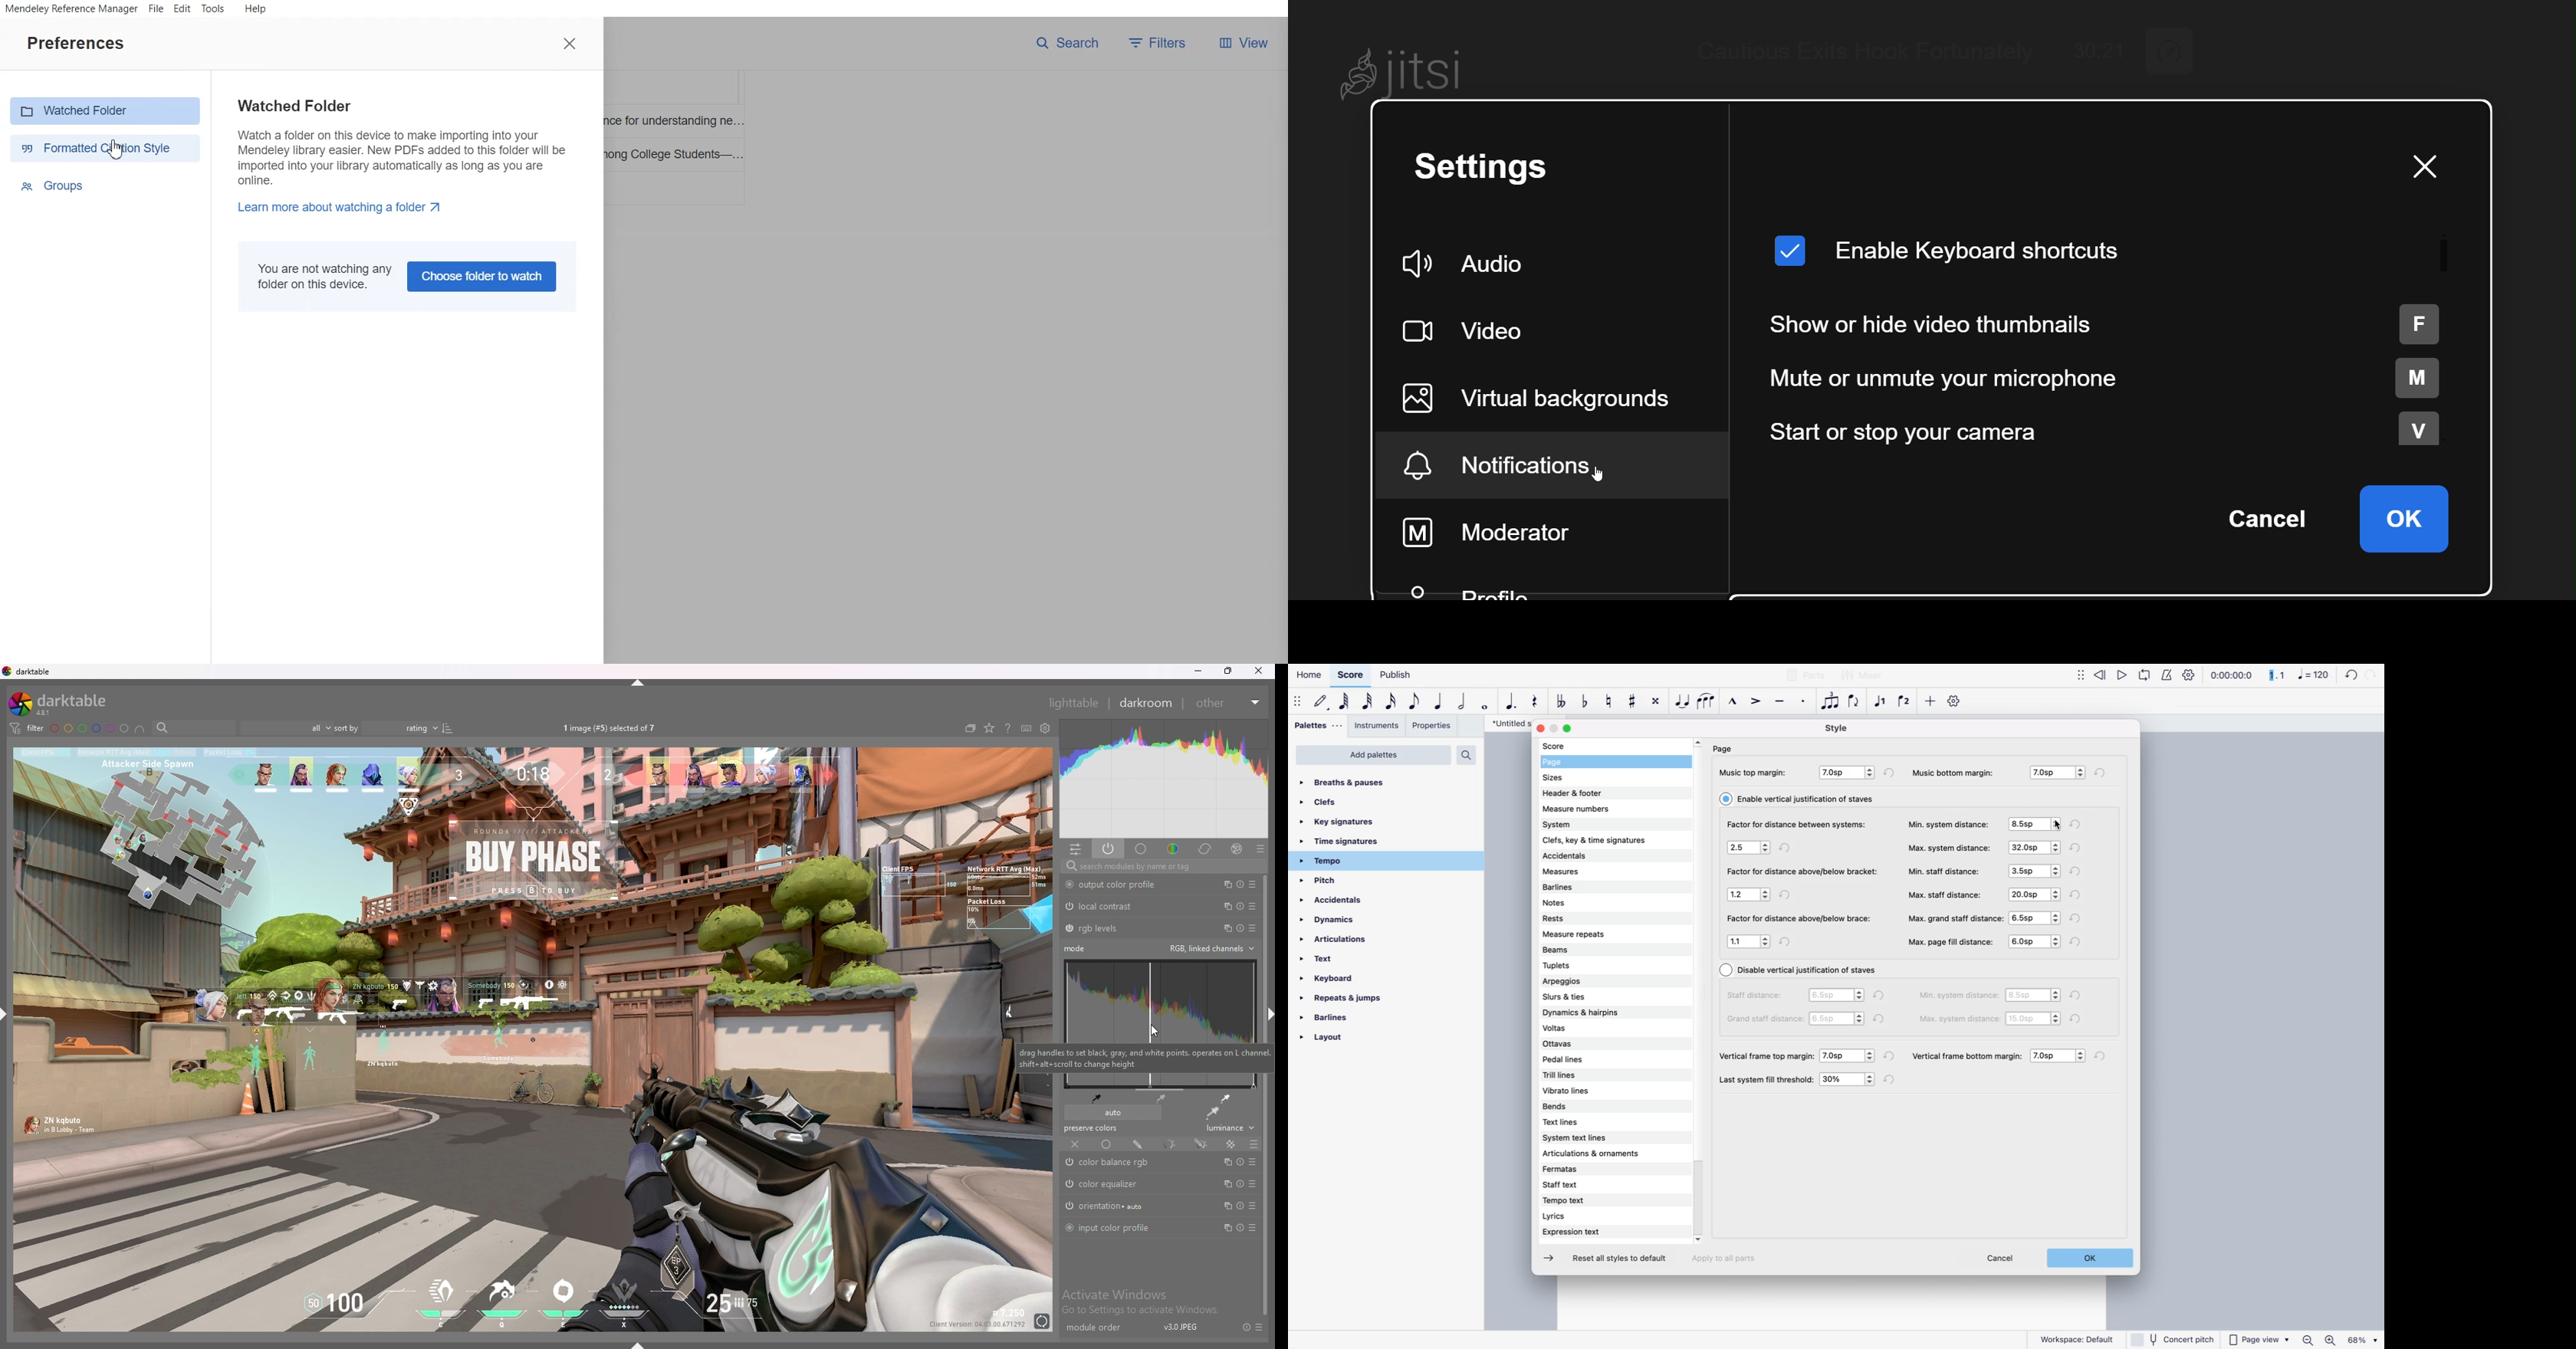 The image size is (2576, 1372). Describe the element at coordinates (1227, 674) in the screenshot. I see `Restore` at that location.